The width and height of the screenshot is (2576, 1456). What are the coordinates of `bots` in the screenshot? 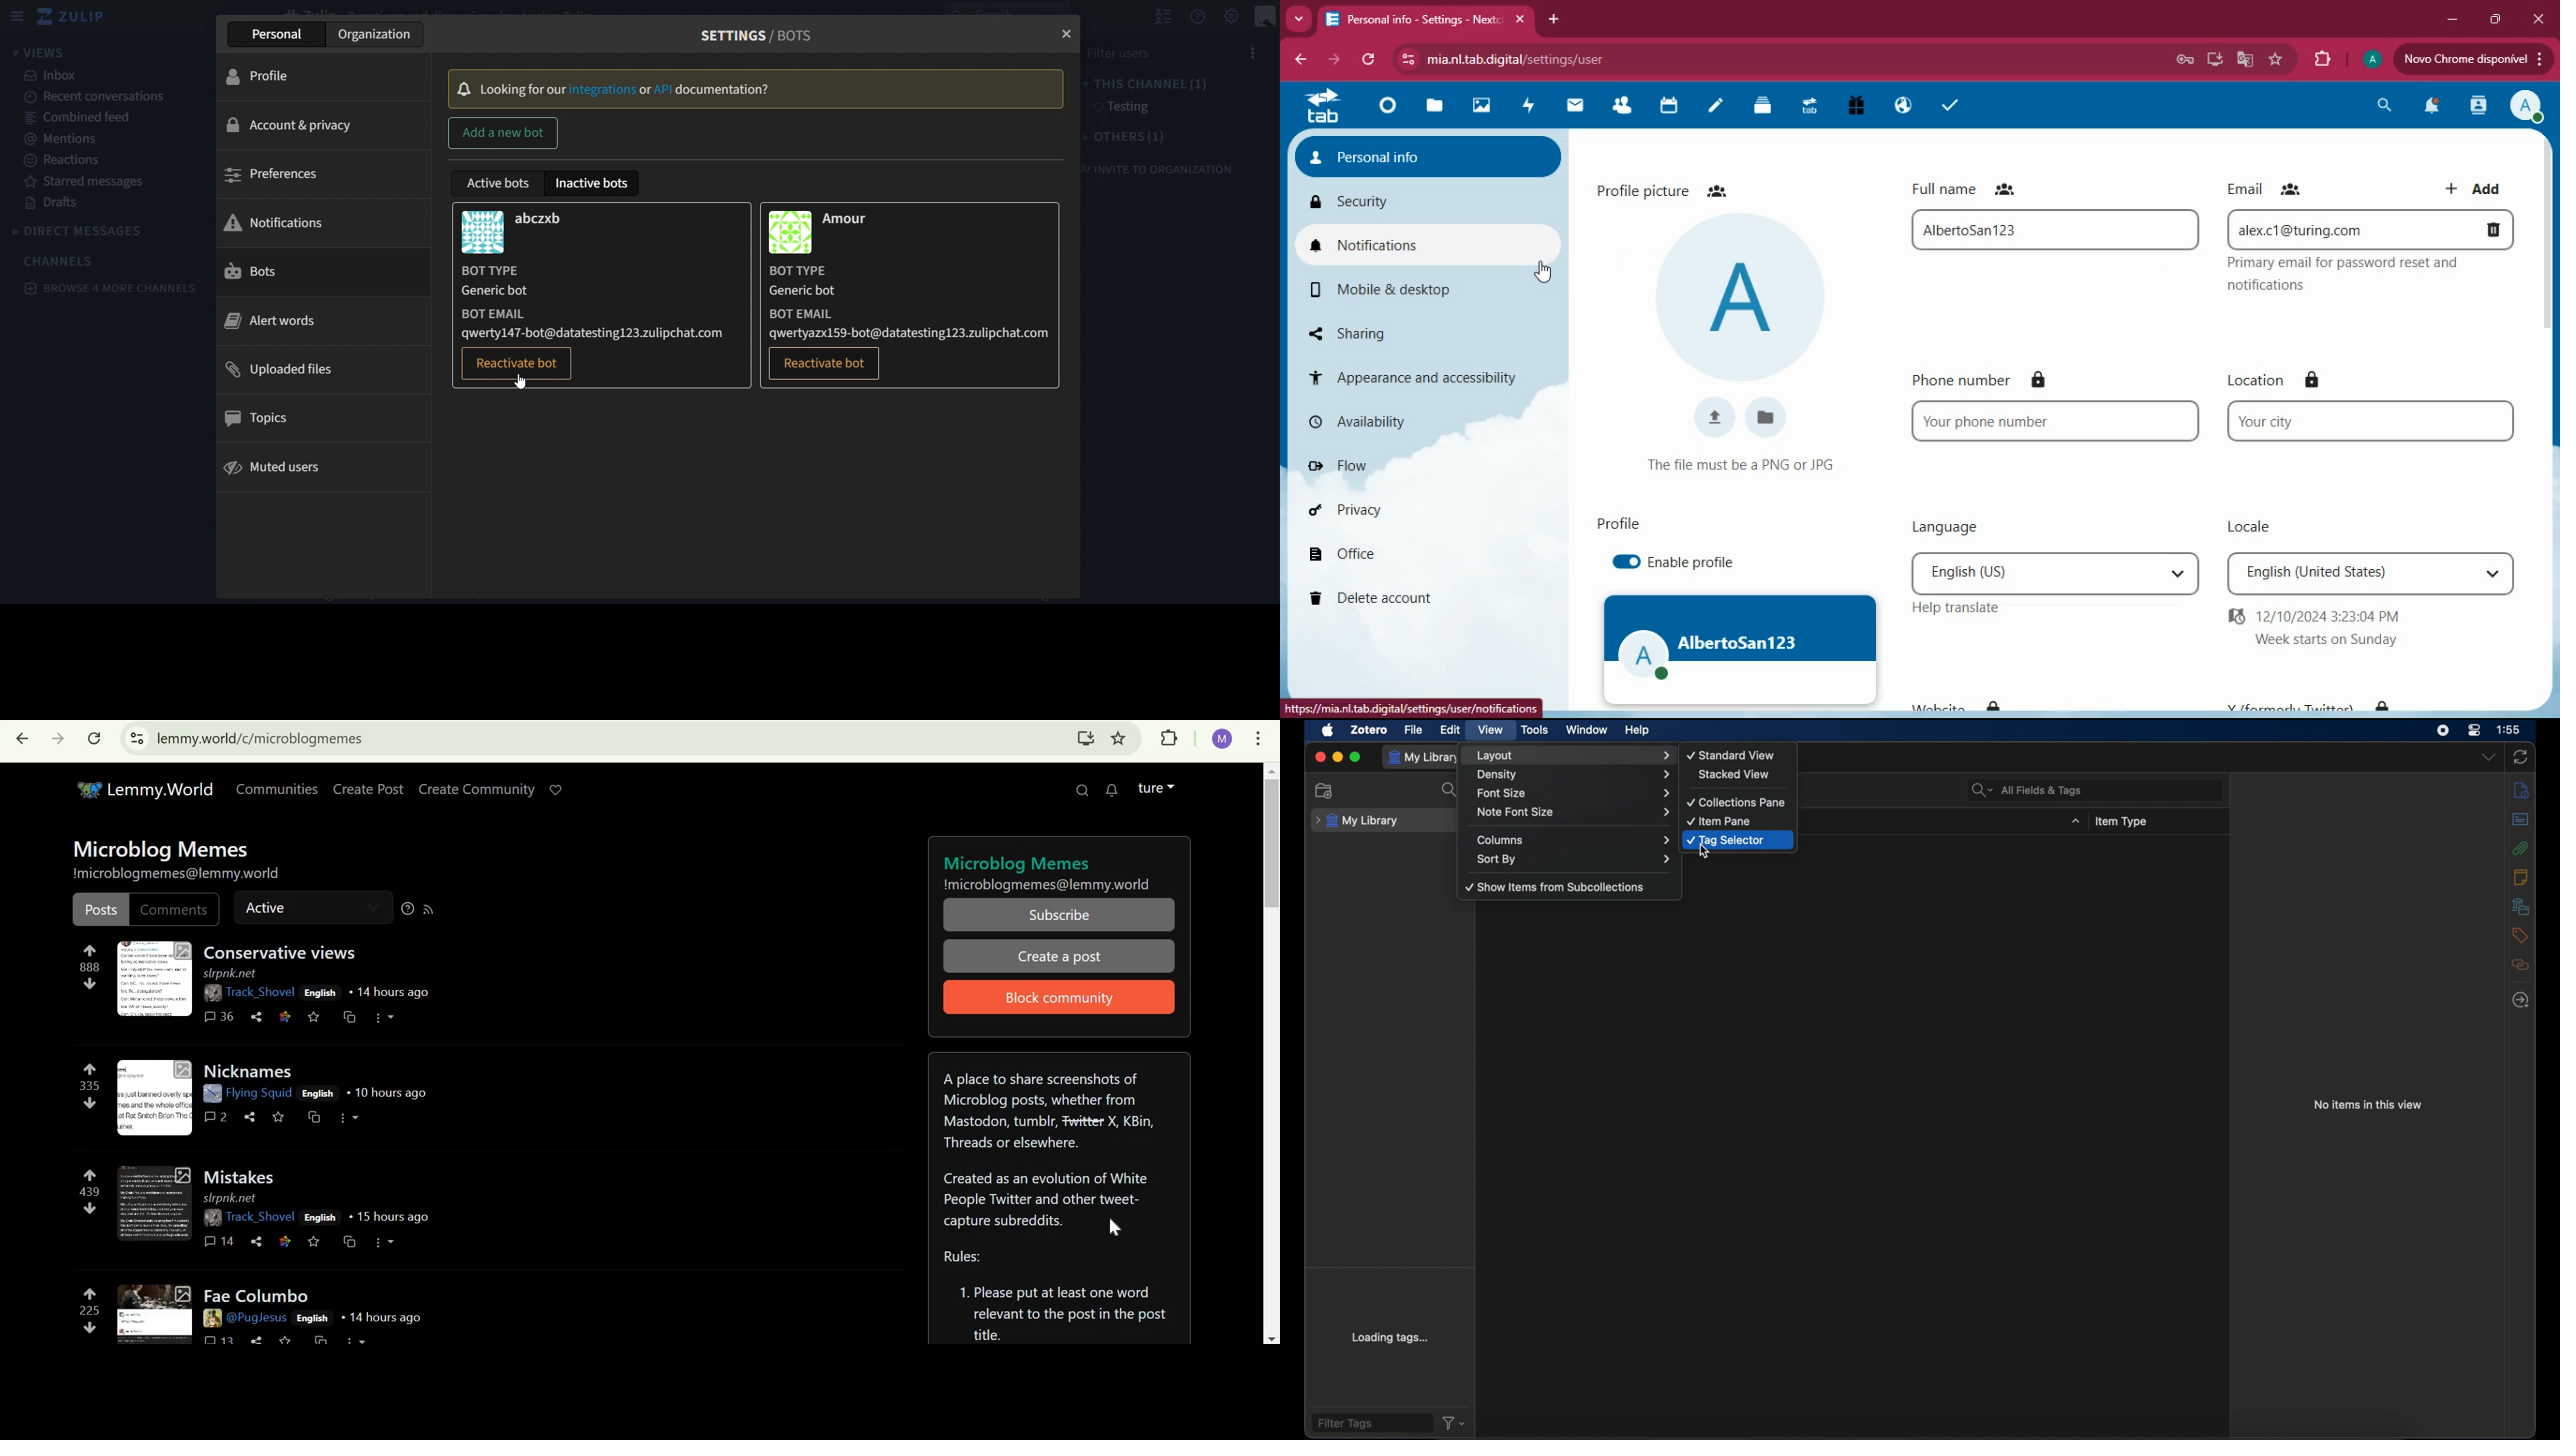 It's located at (260, 273).